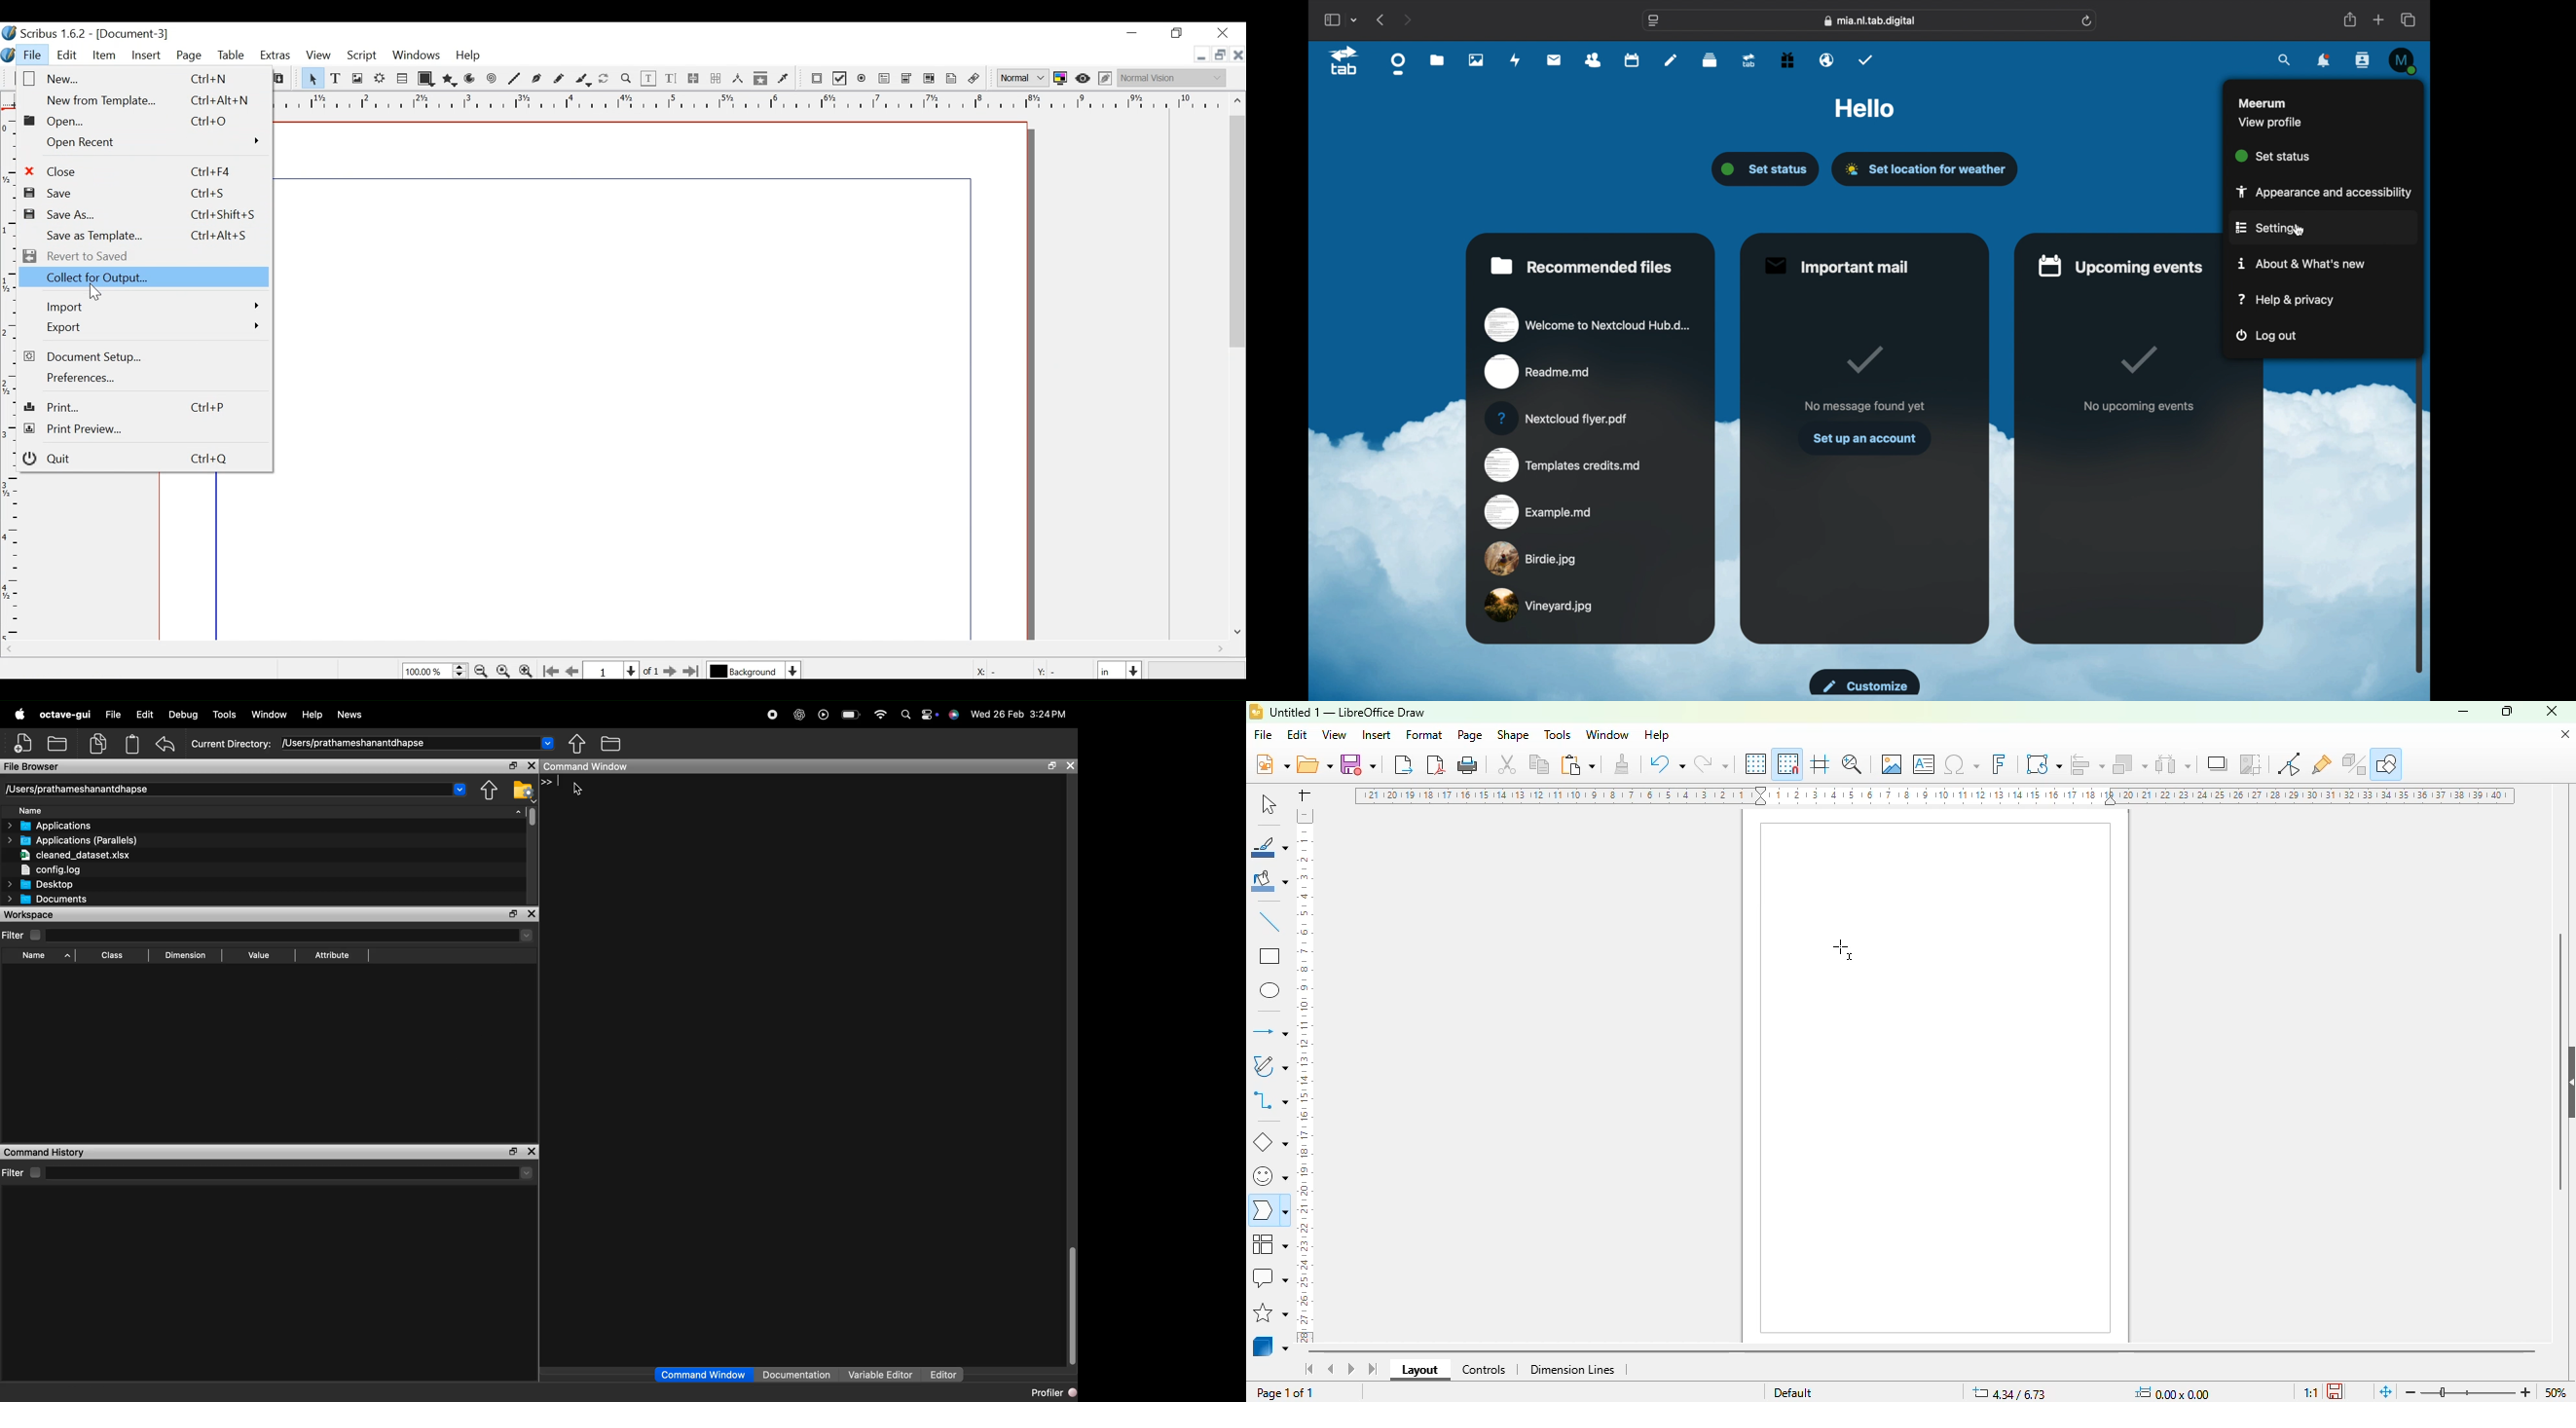 The image size is (2576, 1428). I want to click on emails, so click(1827, 60).